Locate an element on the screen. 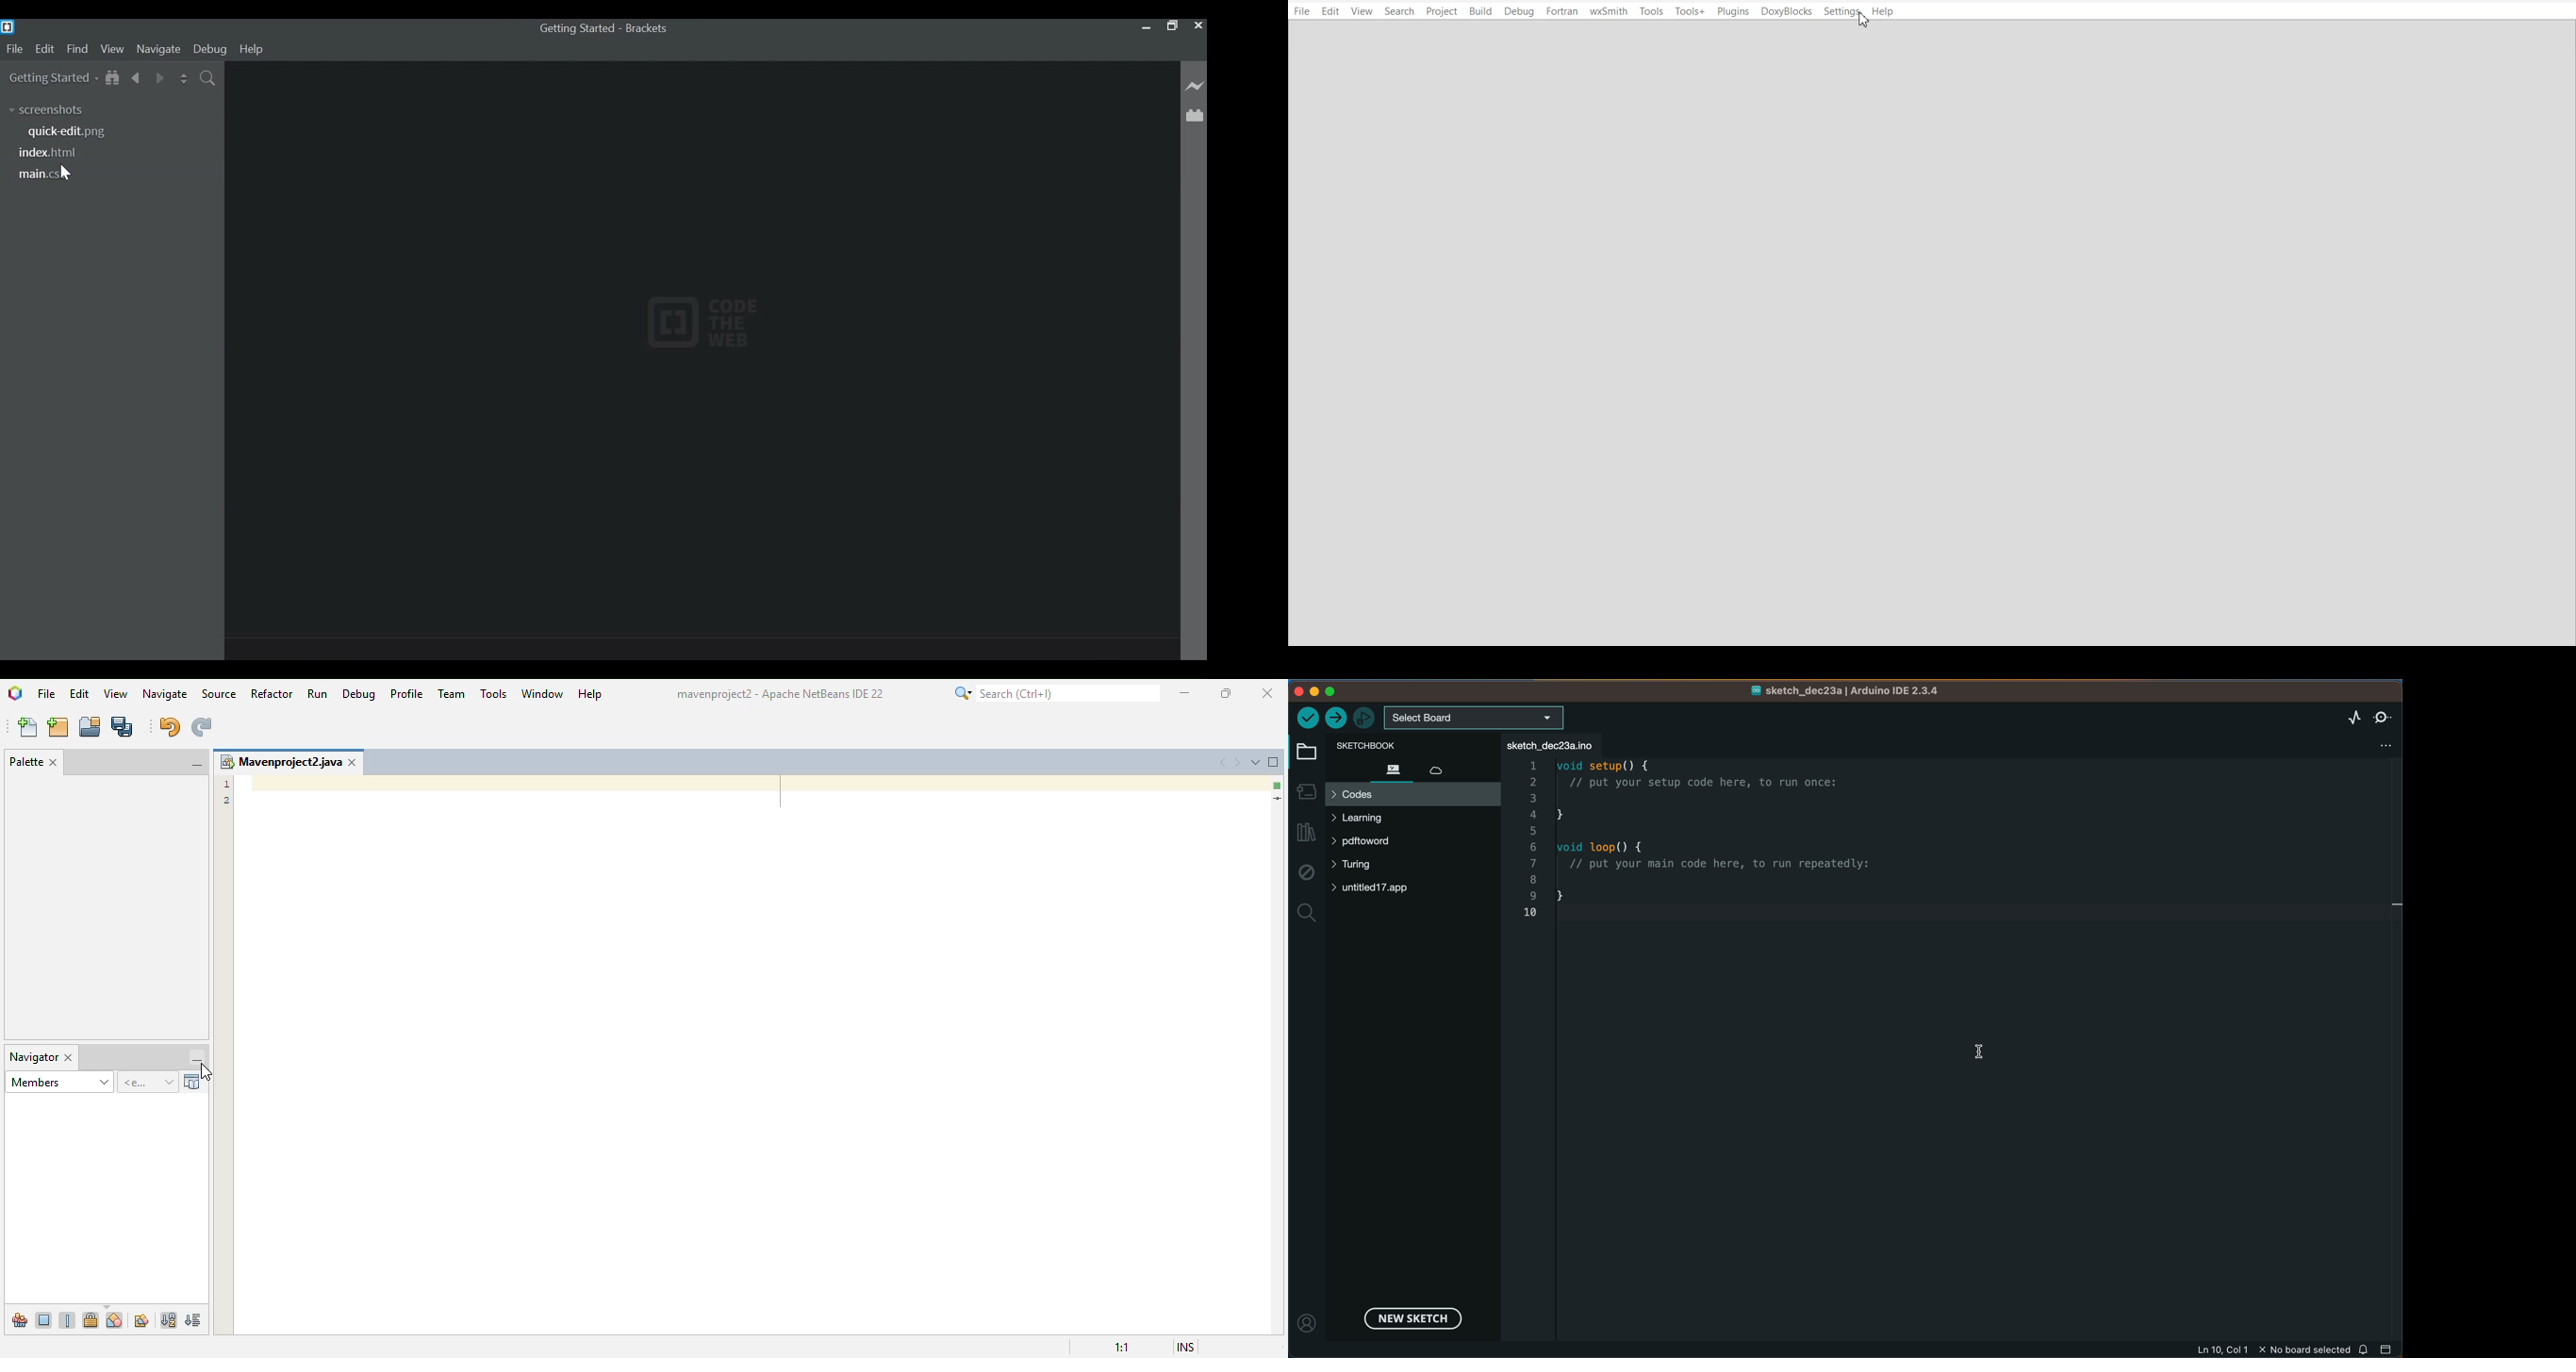 The width and height of the screenshot is (2576, 1372). index.html is located at coordinates (576, 28).